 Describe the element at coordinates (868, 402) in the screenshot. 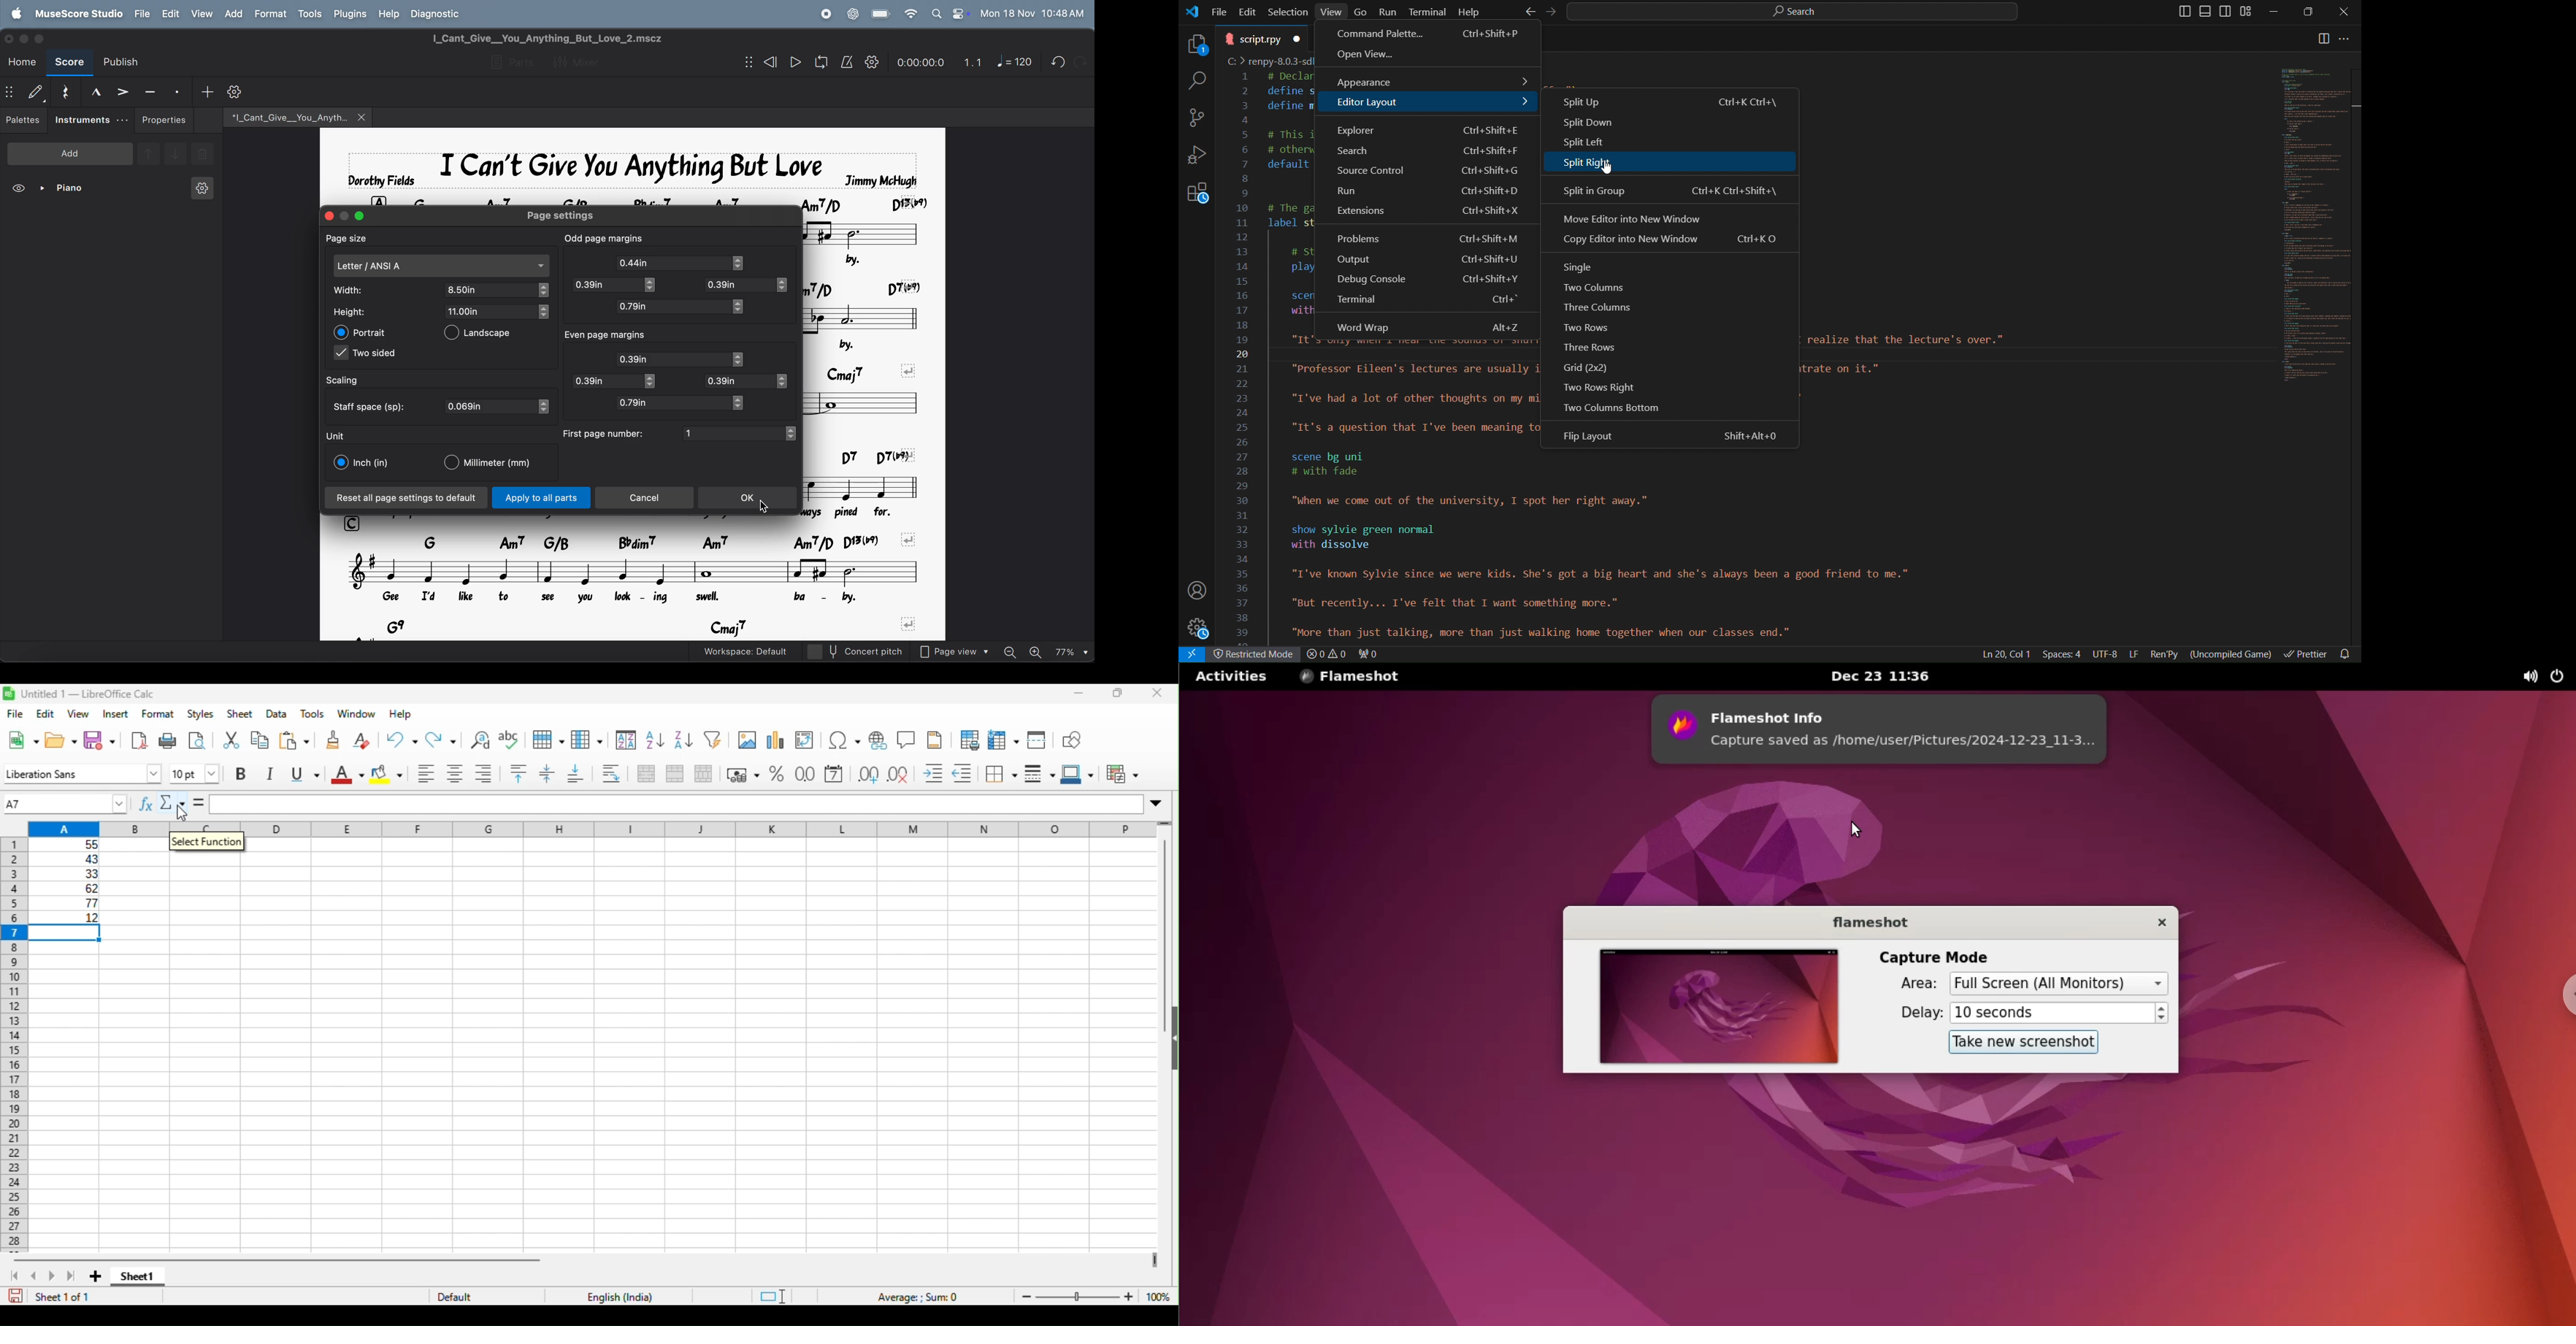

I see `notes` at that location.